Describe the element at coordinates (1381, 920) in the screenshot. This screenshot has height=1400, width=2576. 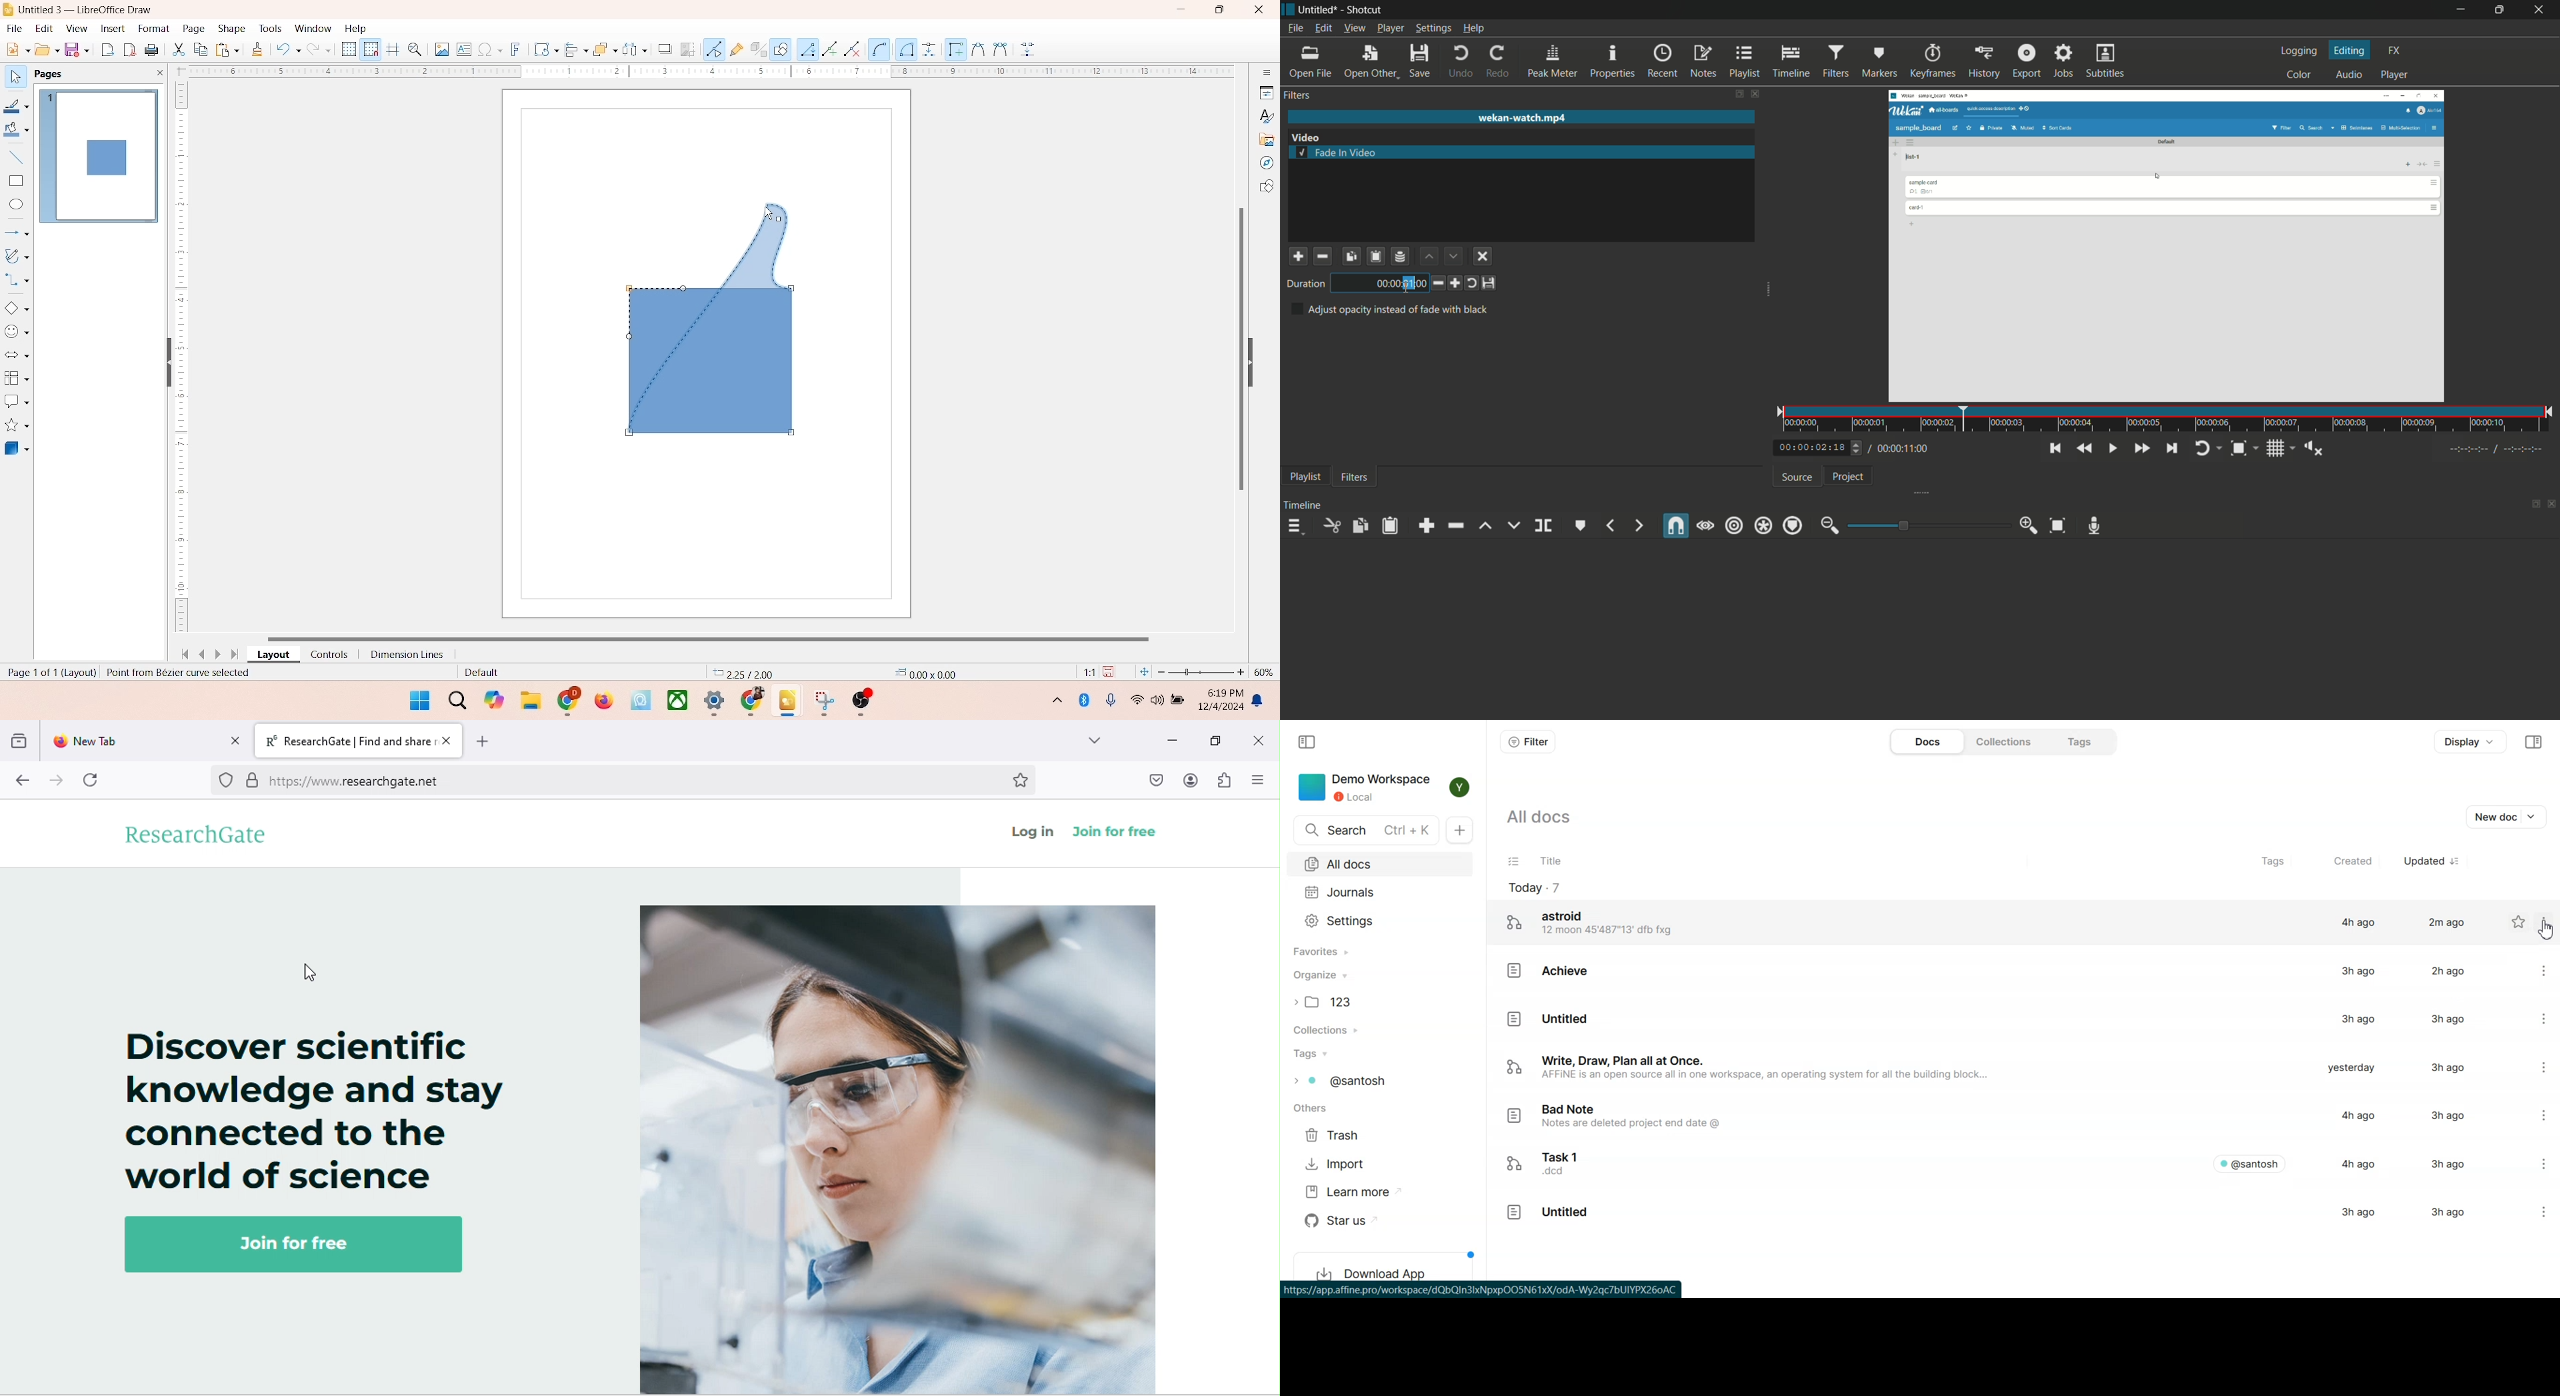
I see `Settings` at that location.